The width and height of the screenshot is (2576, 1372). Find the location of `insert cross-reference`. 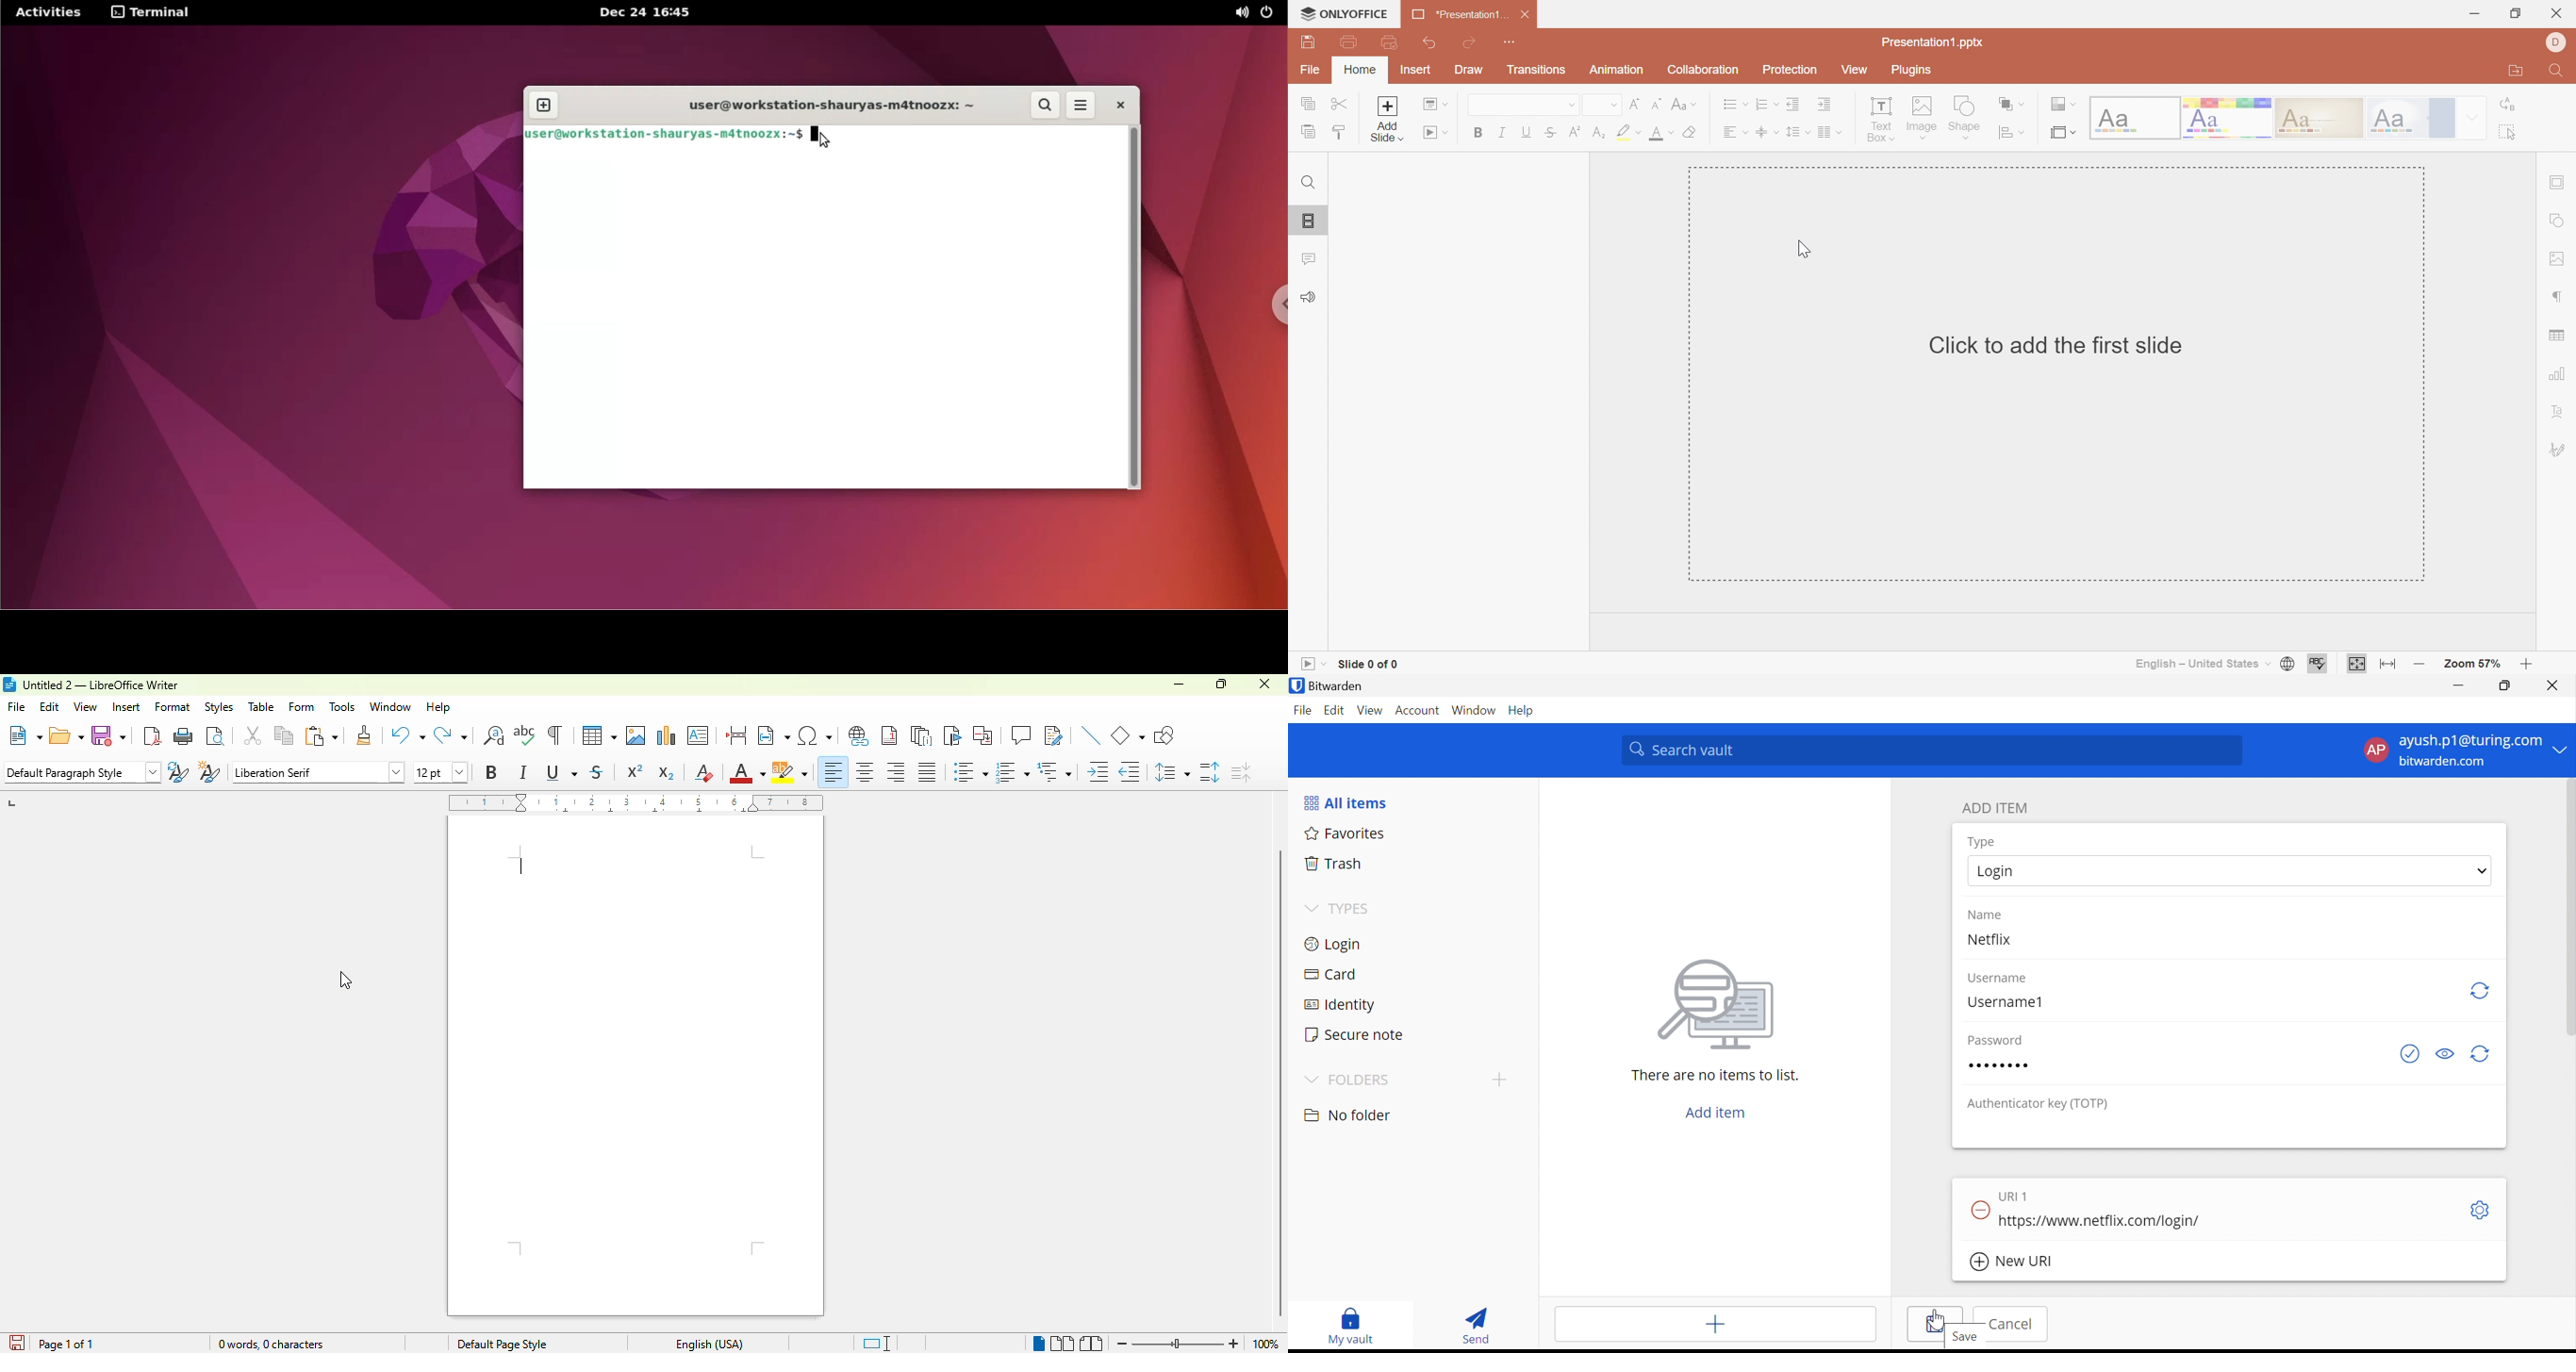

insert cross-reference is located at coordinates (982, 735).